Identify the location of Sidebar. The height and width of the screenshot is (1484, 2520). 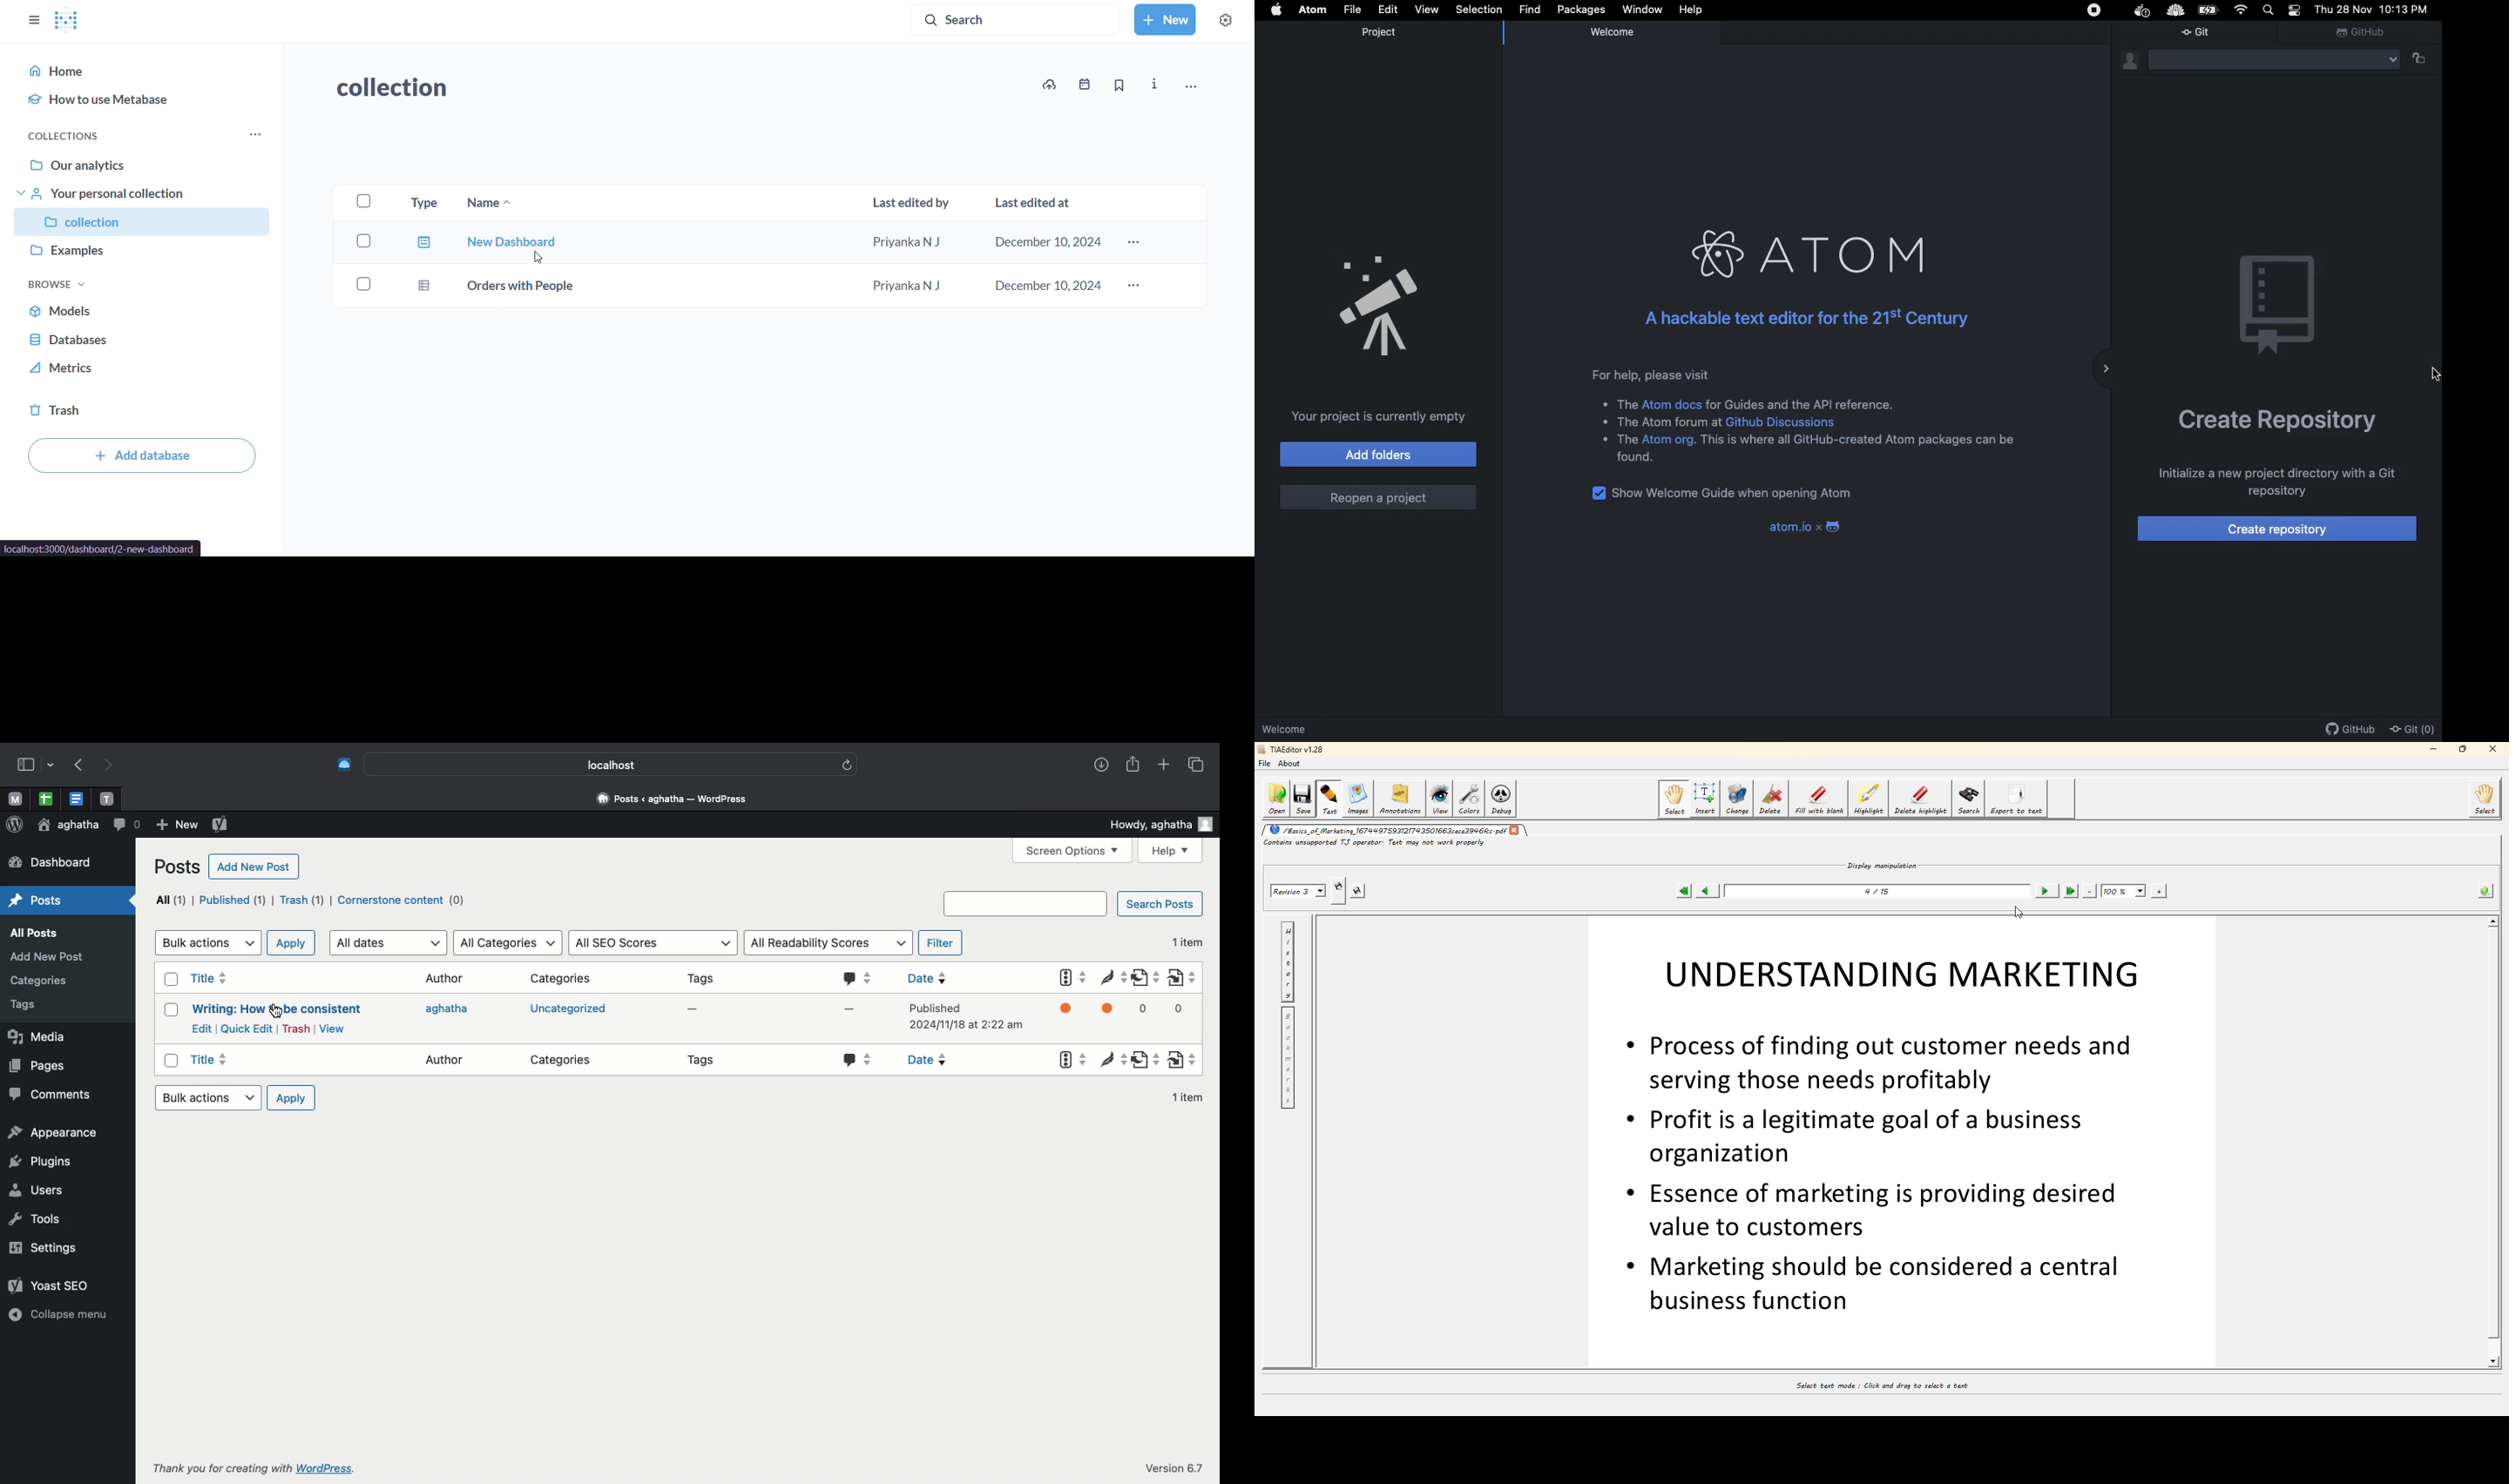
(33, 762).